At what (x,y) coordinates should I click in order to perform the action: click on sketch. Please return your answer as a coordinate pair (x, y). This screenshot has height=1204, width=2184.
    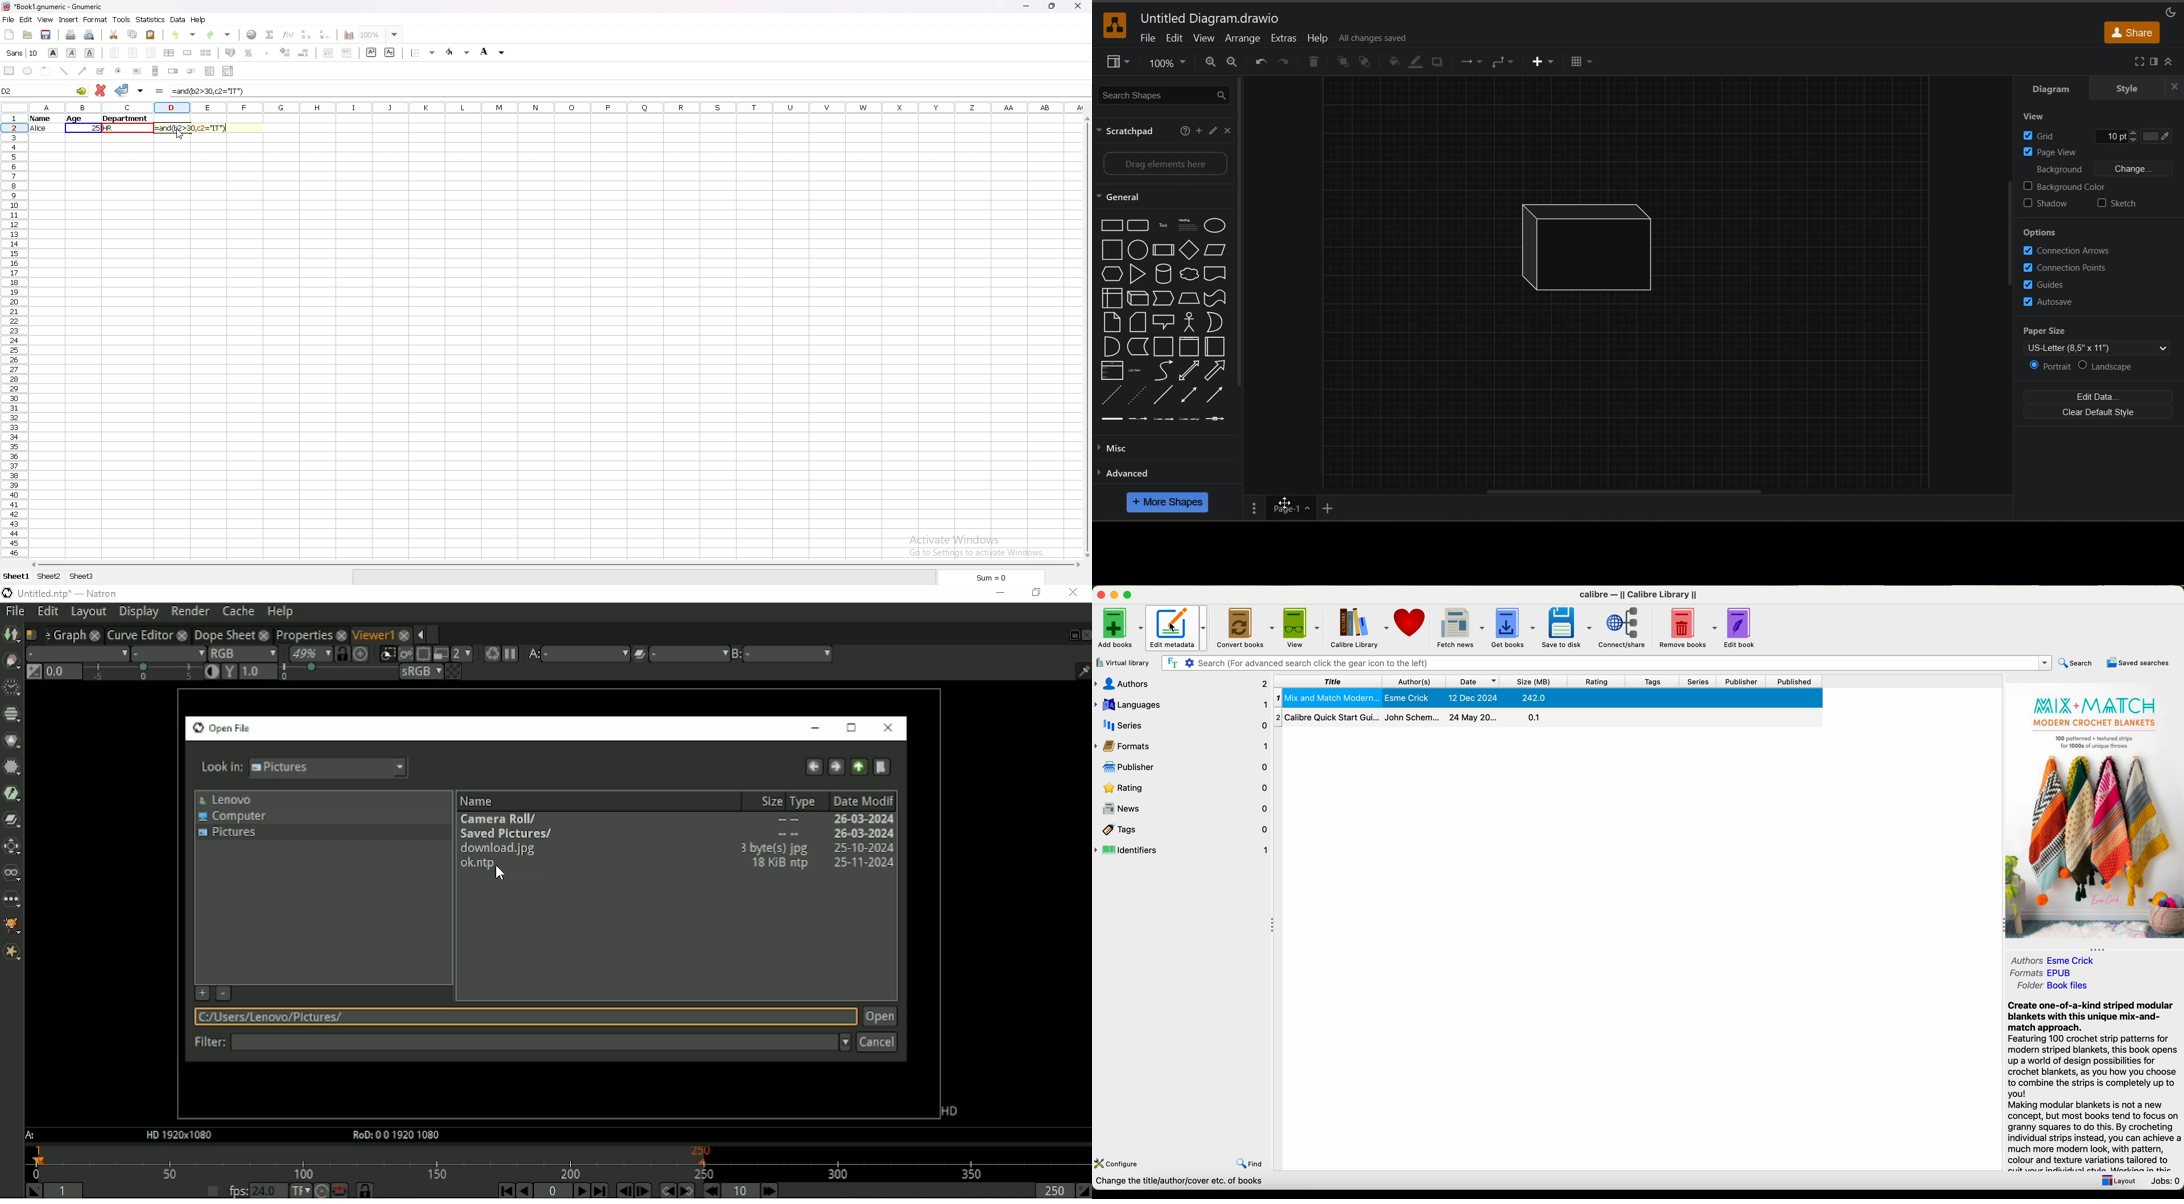
    Looking at the image, I should click on (2116, 204).